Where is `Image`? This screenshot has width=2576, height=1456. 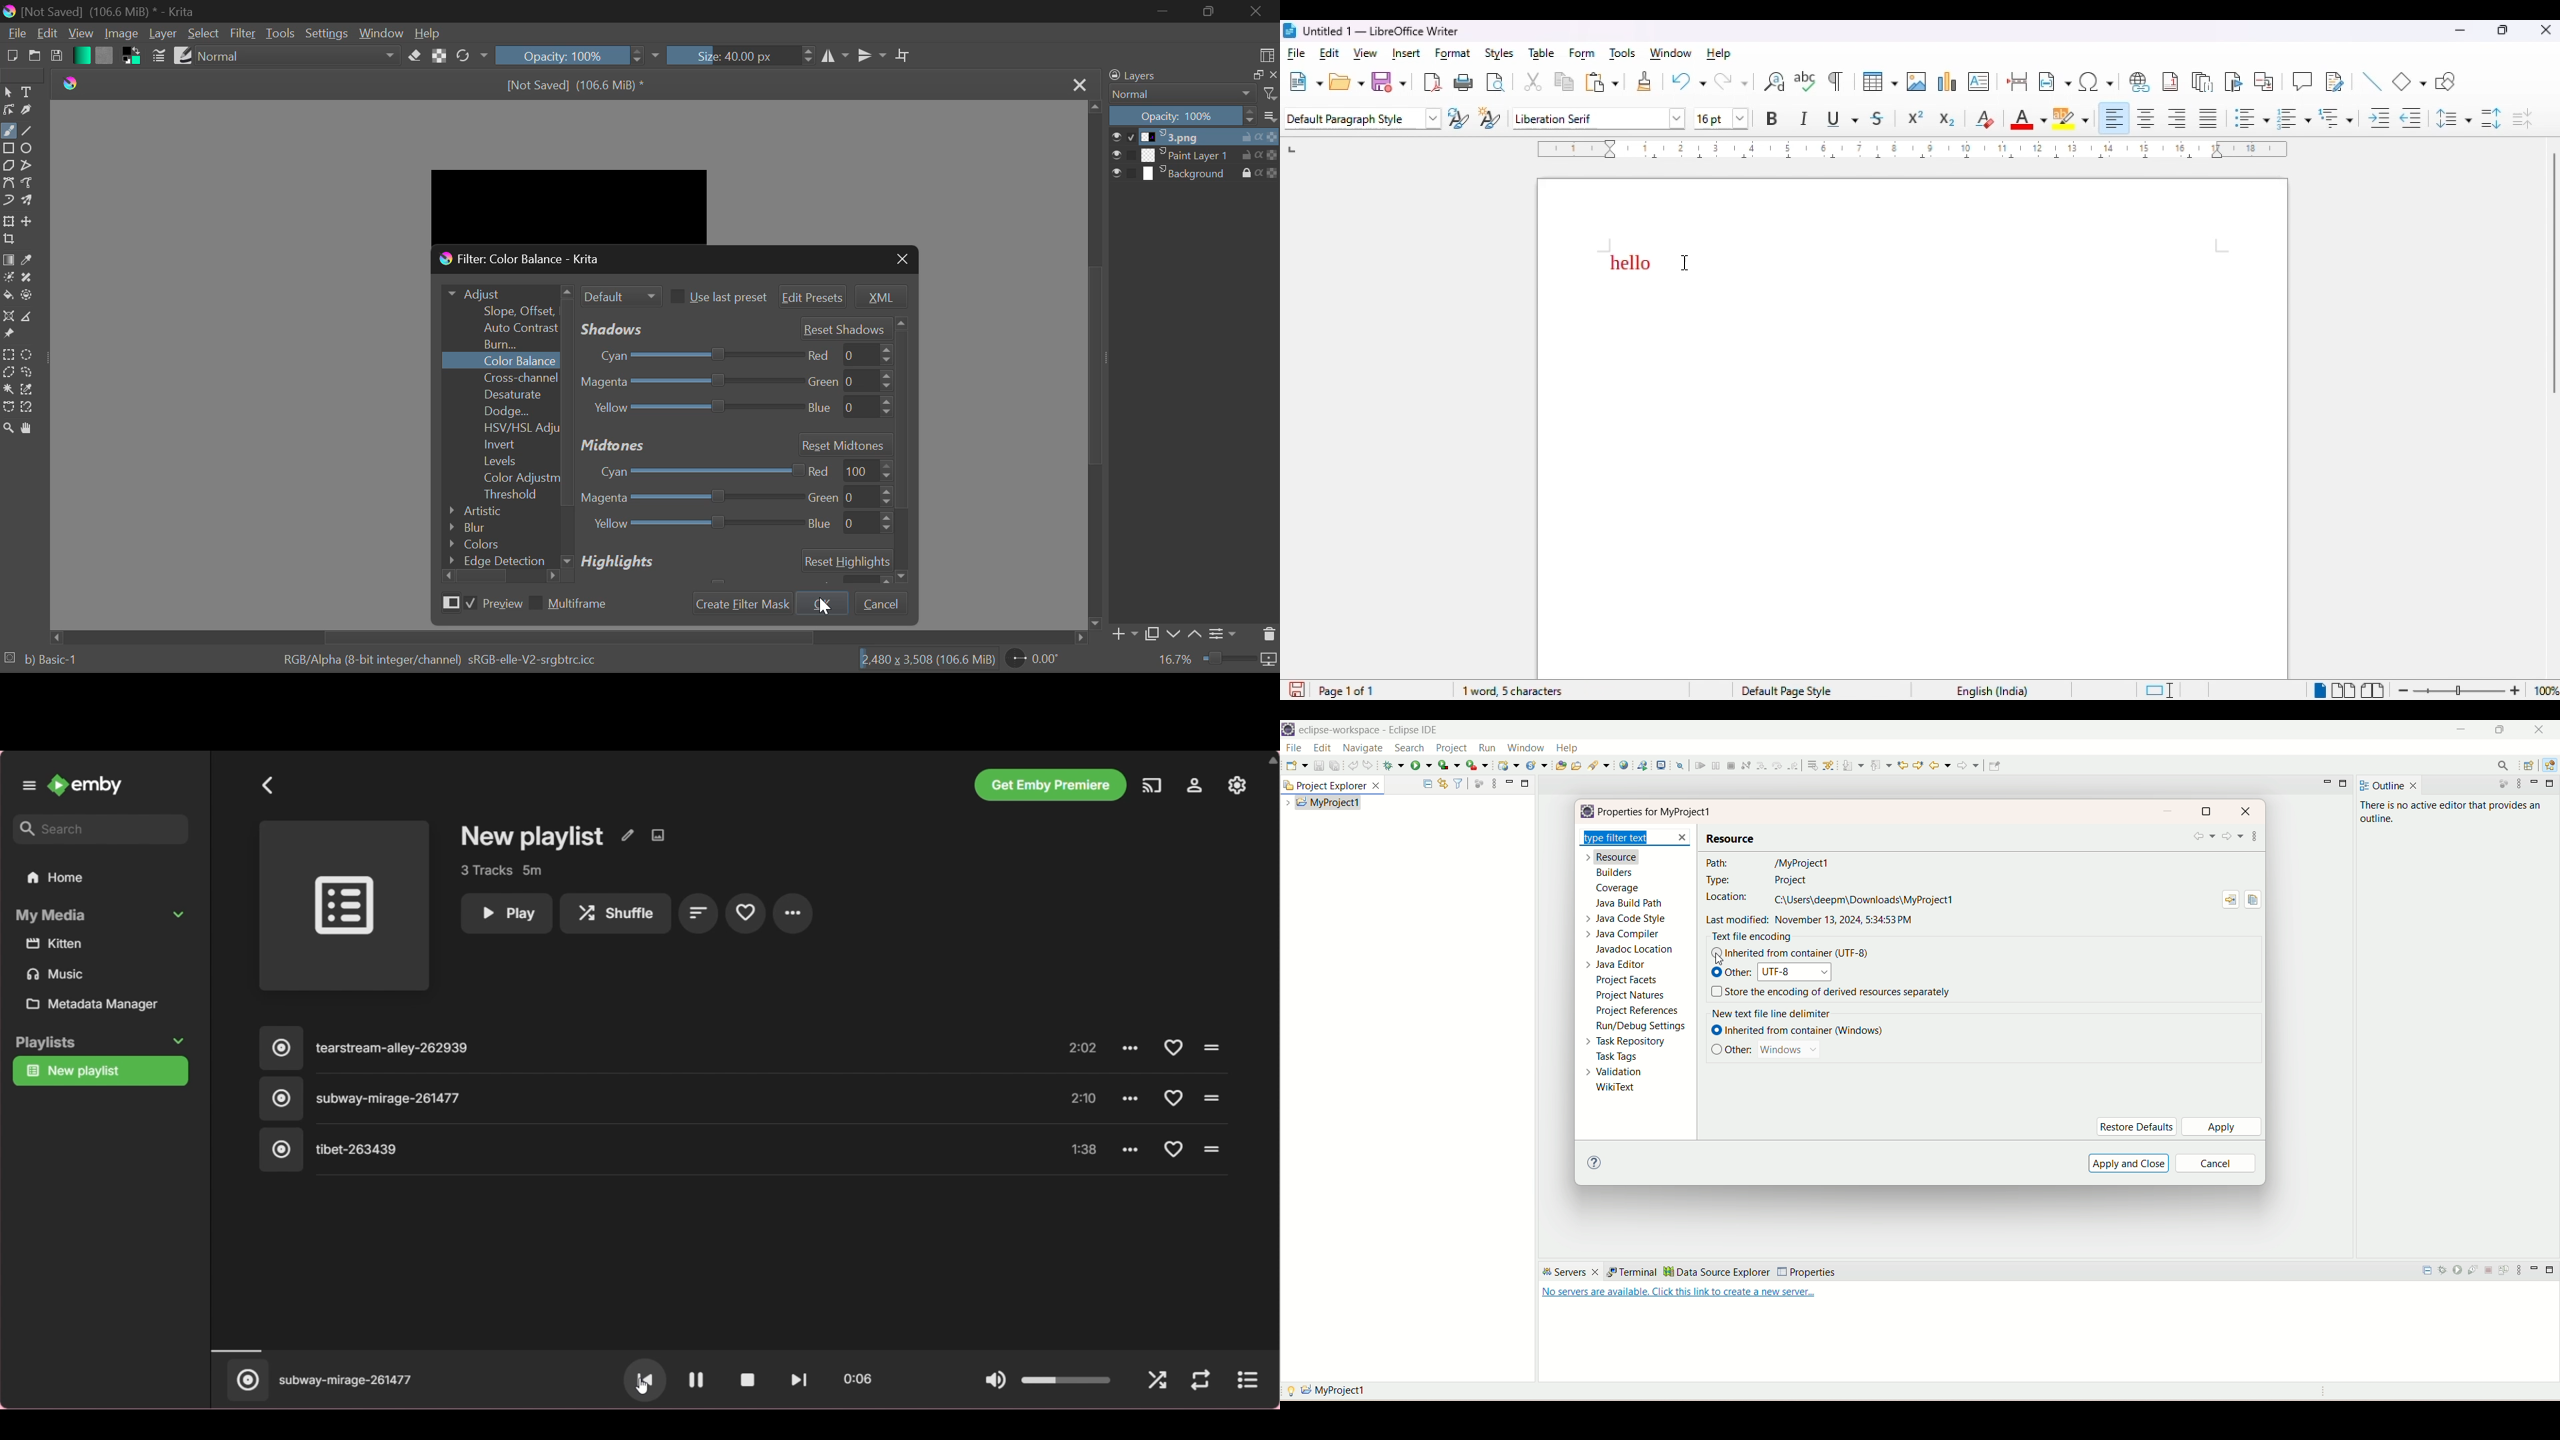 Image is located at coordinates (119, 33).